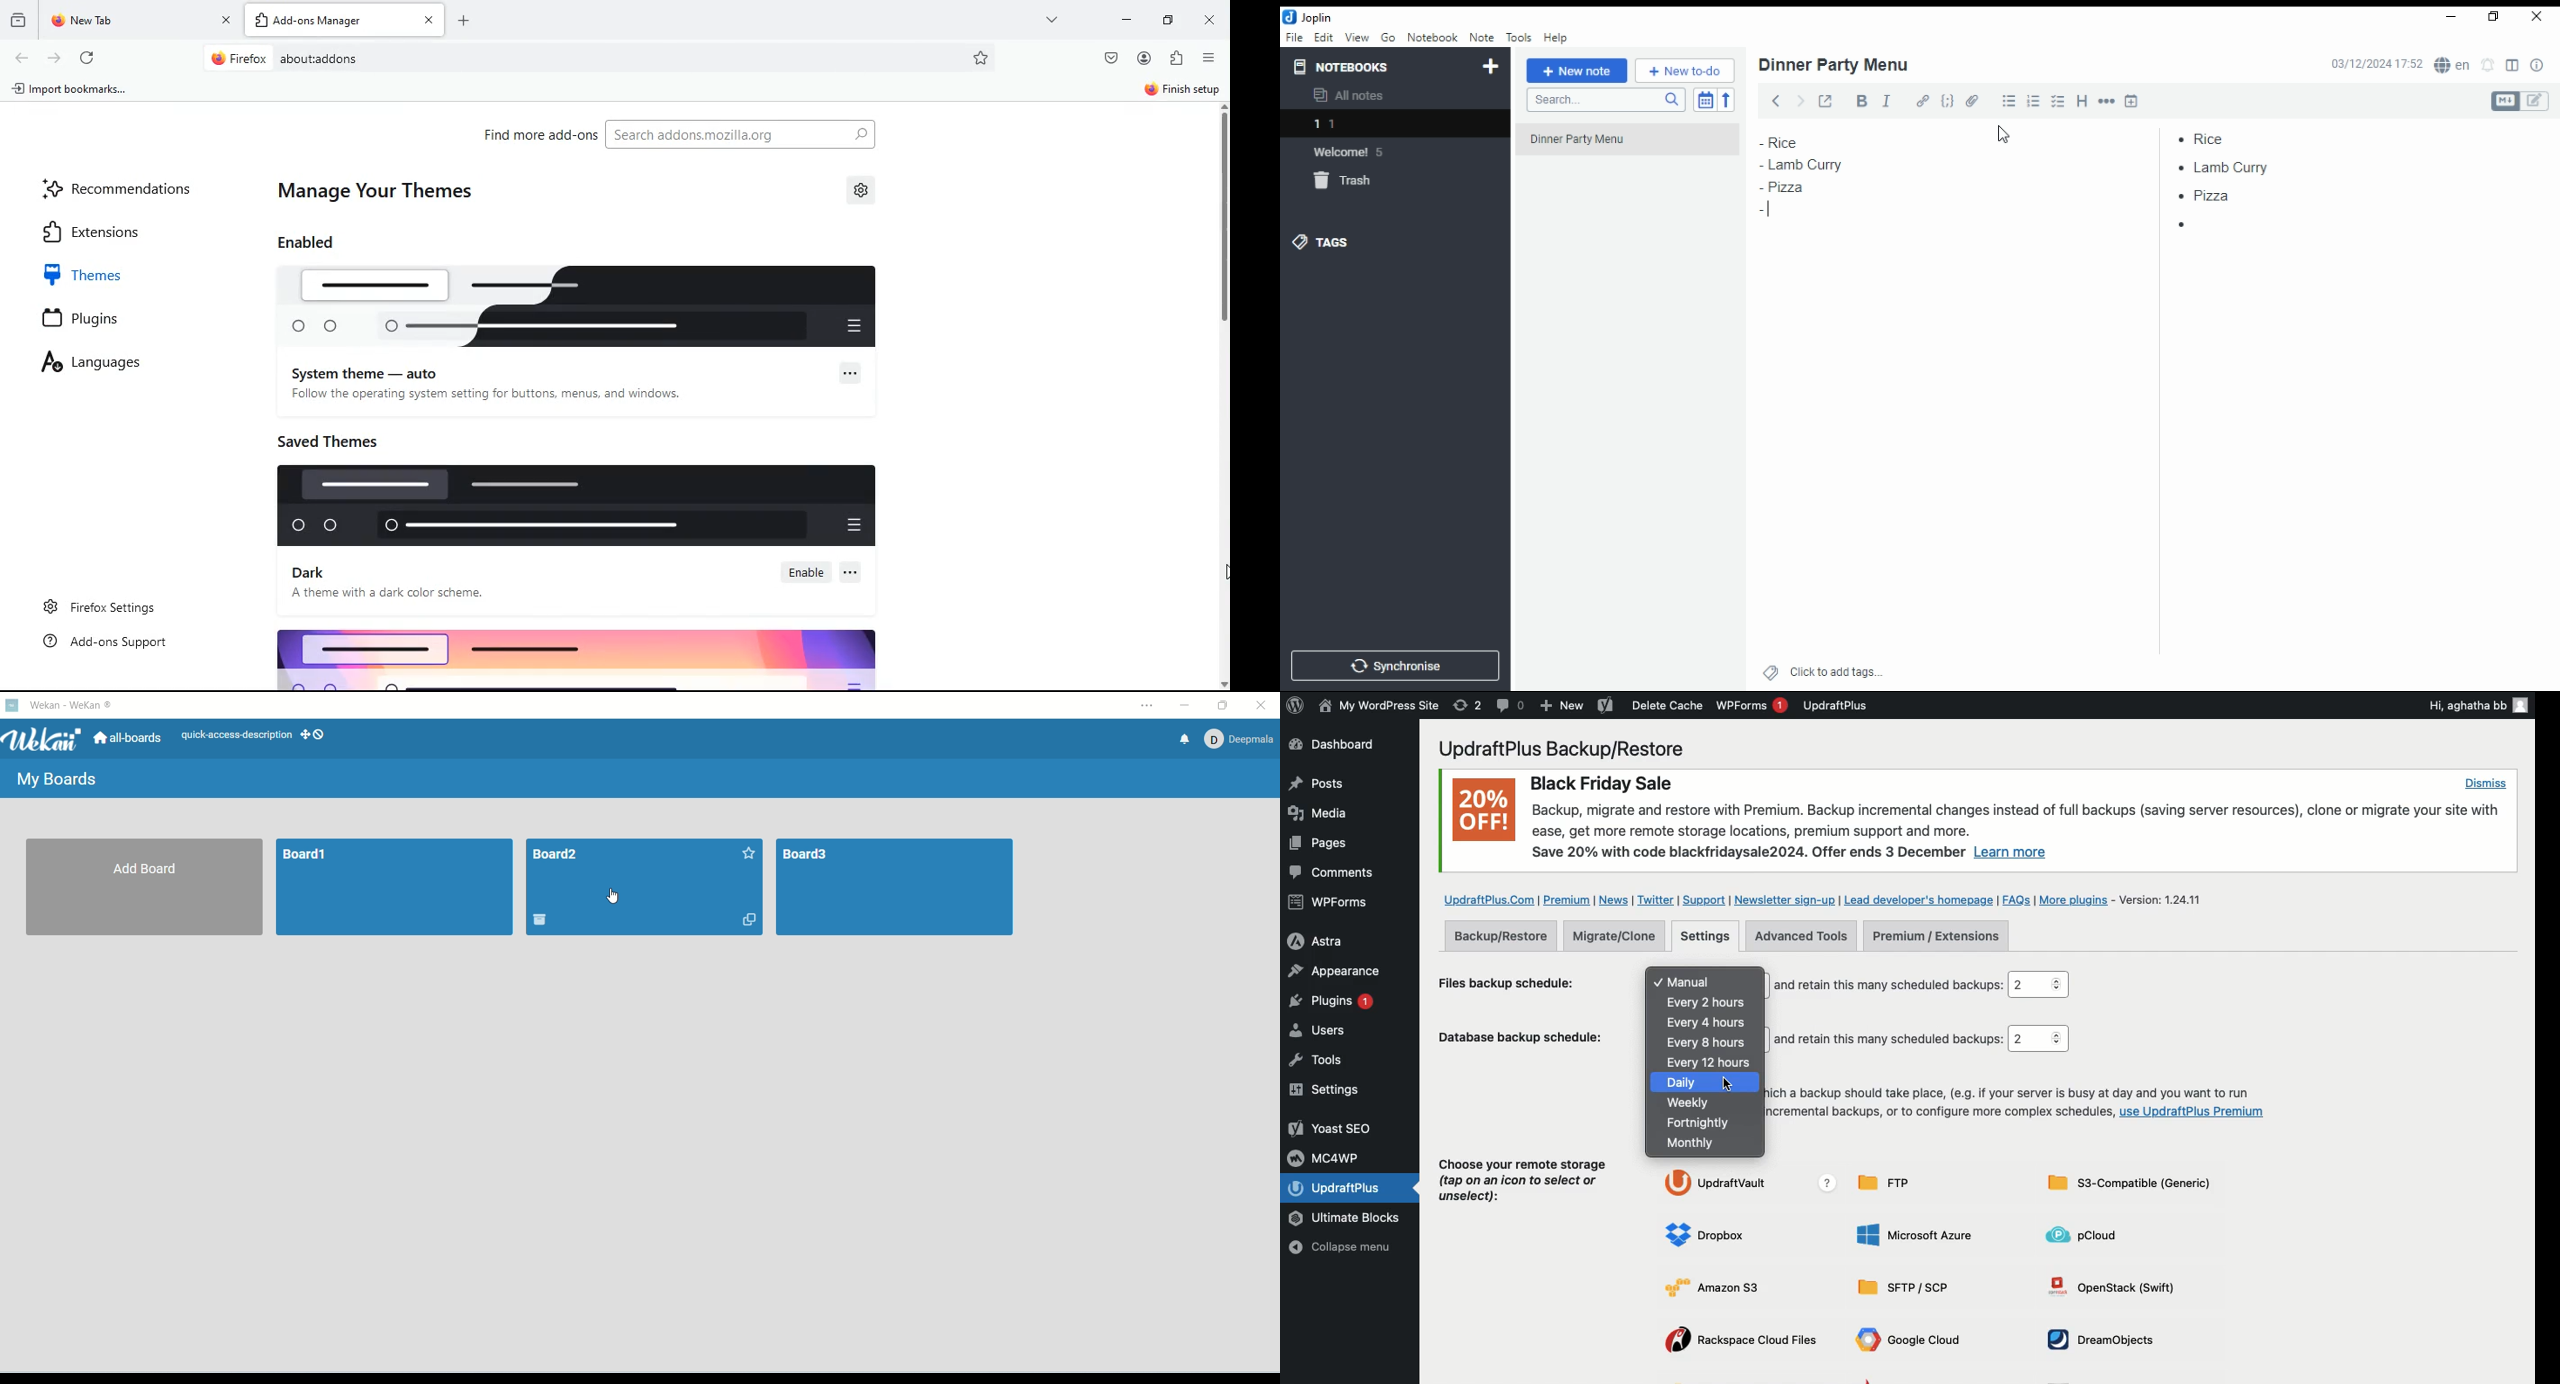 This screenshot has width=2576, height=1400. I want to click on Premium , so click(1568, 900).